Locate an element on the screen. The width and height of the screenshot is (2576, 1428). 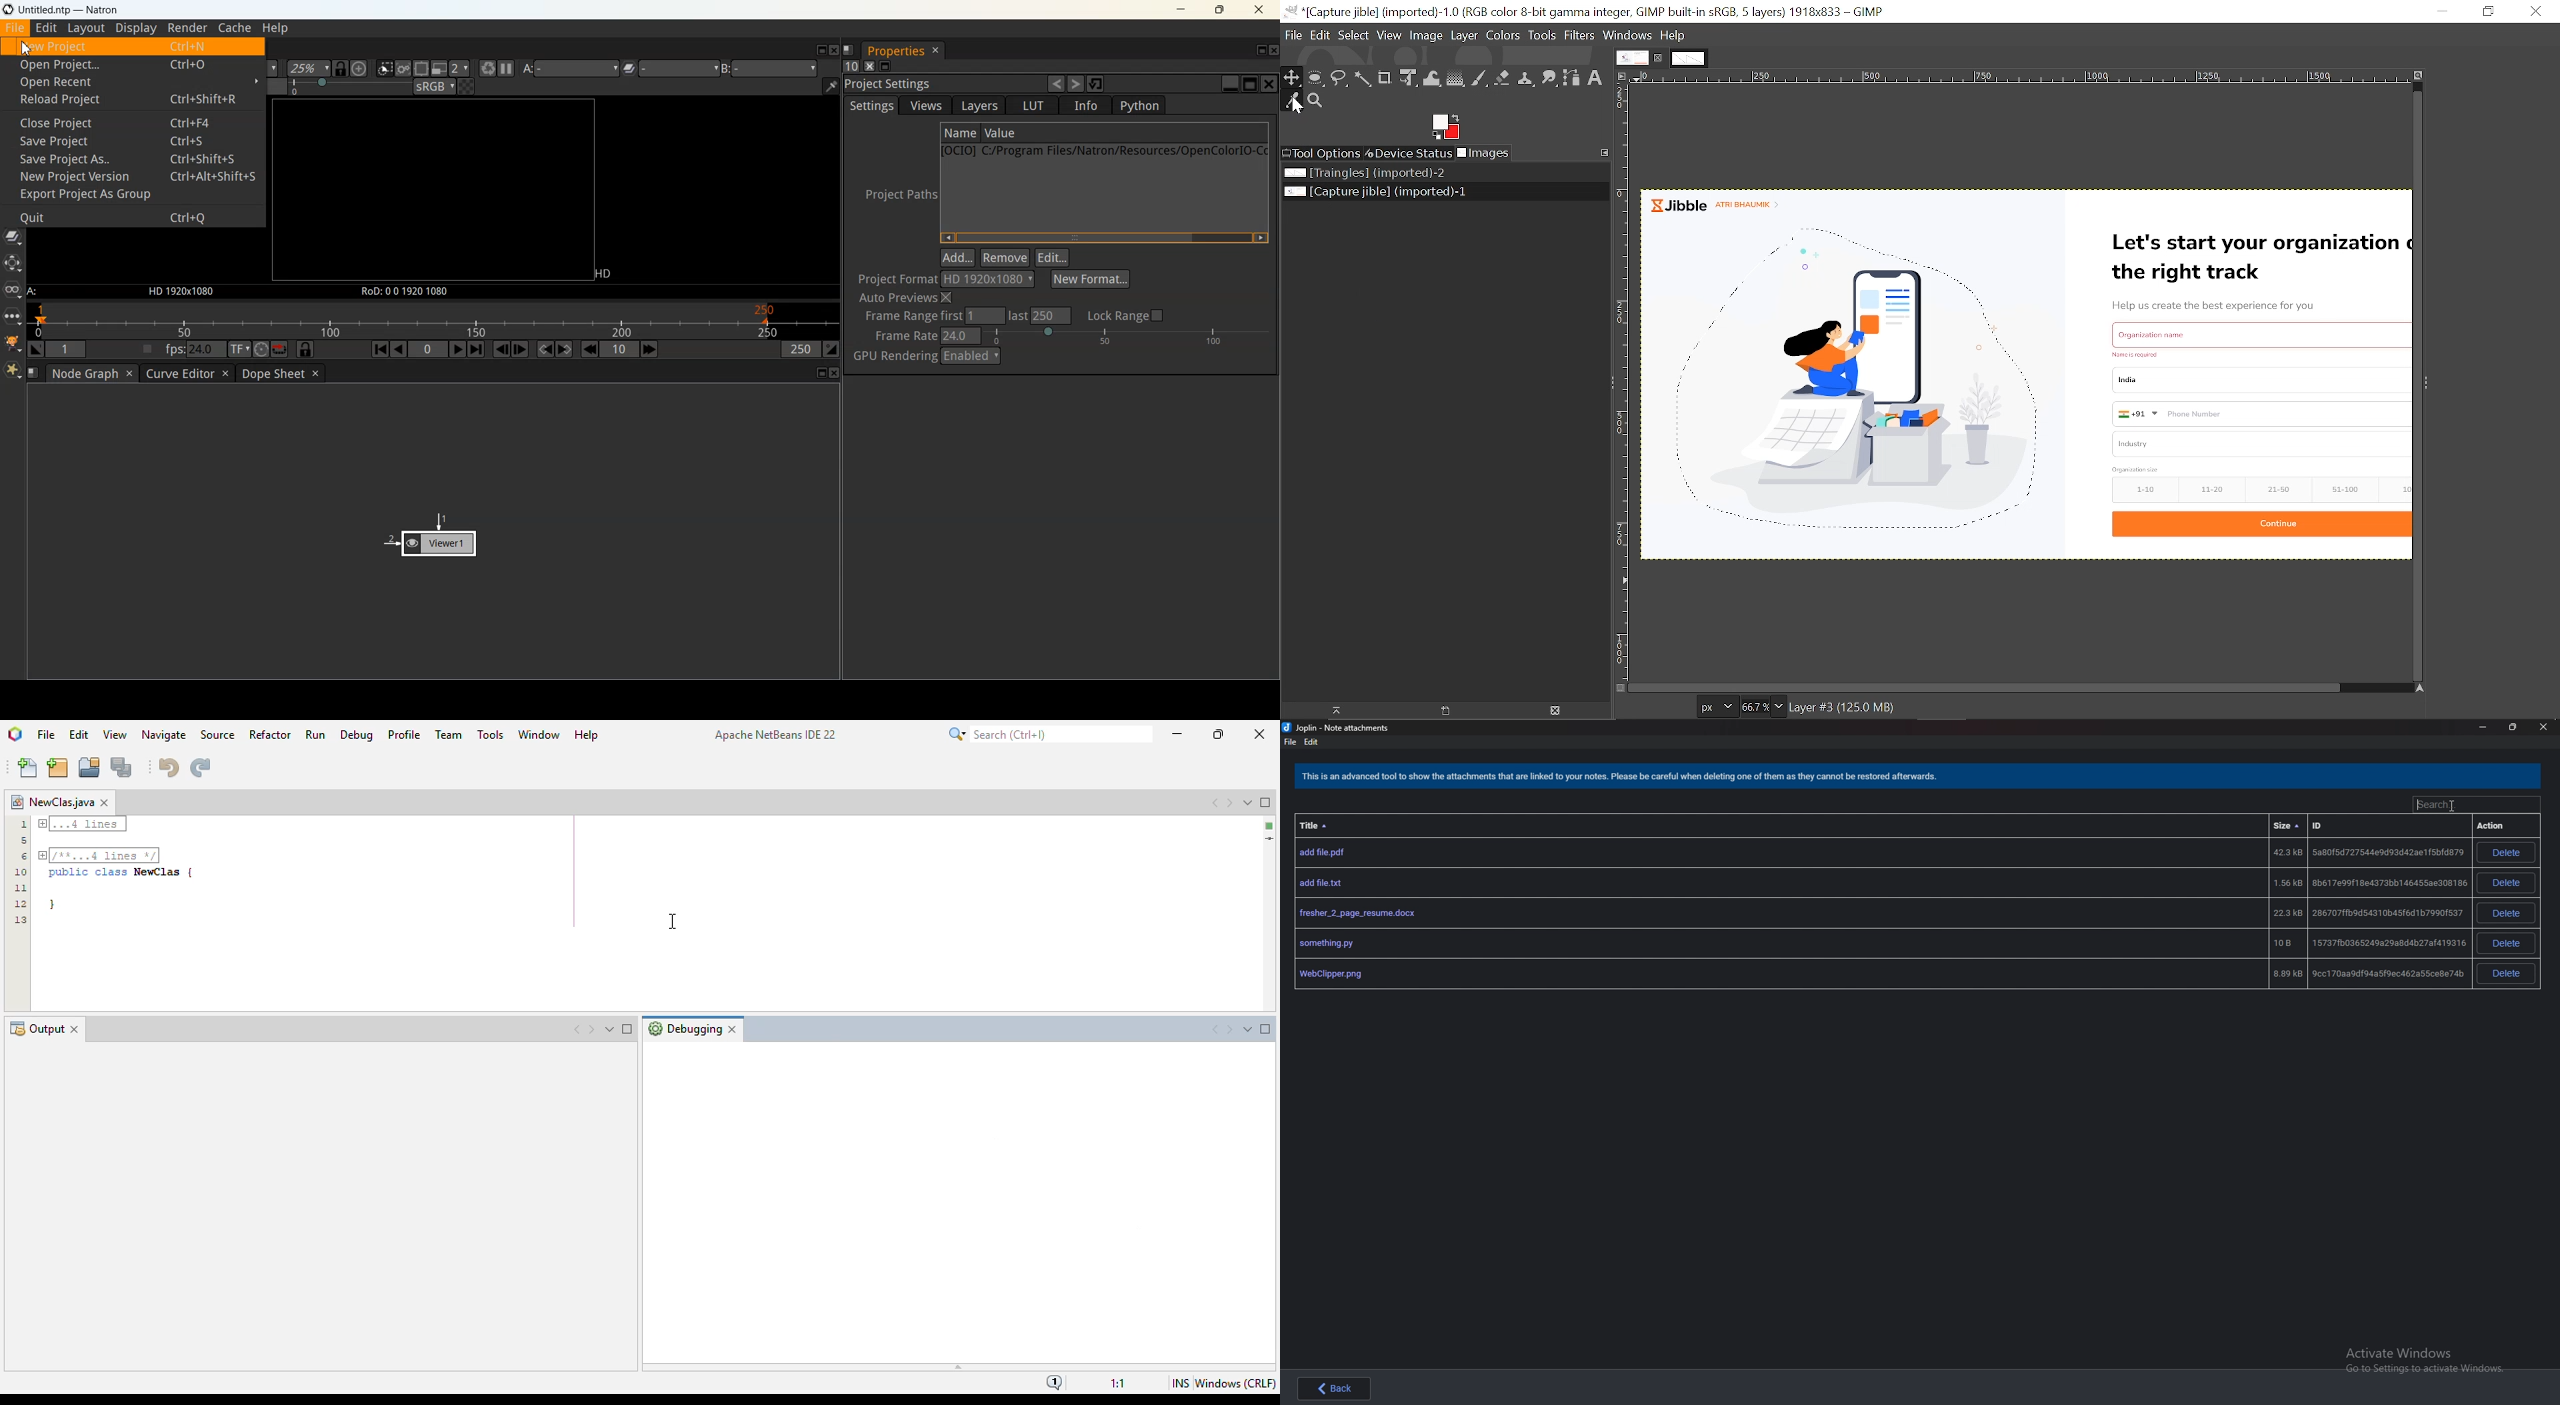
scroll documents right is located at coordinates (1228, 803).